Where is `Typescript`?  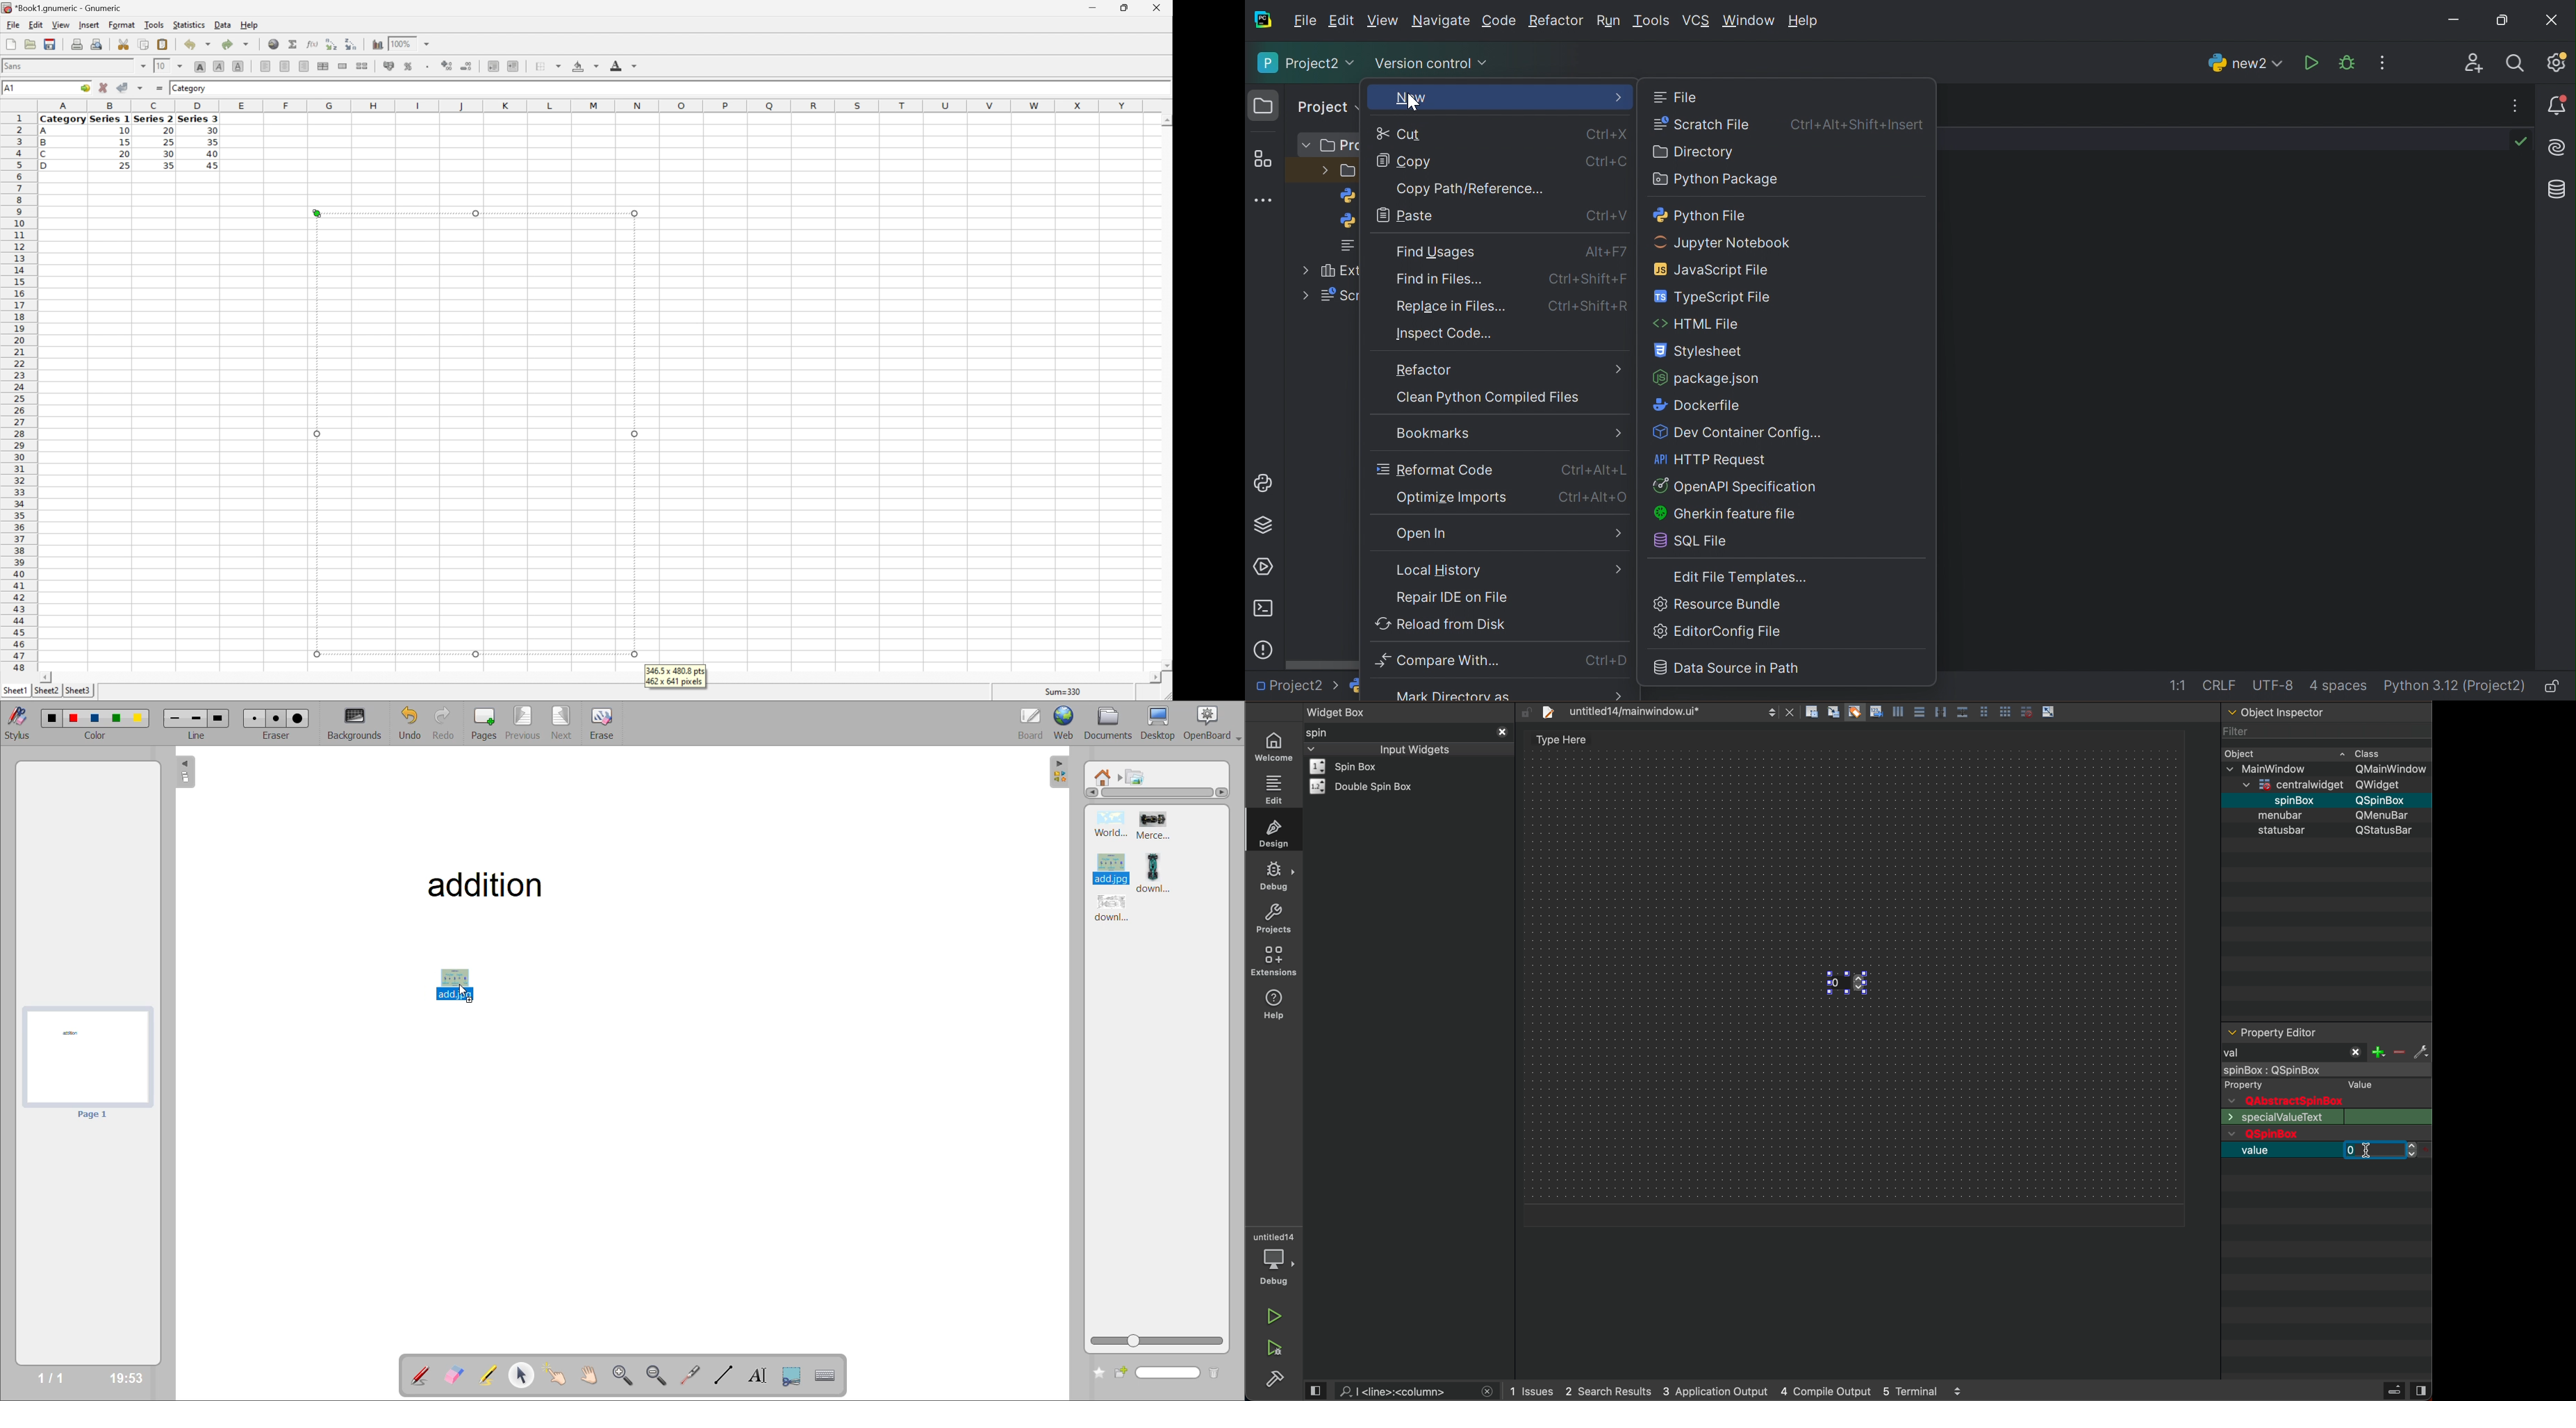 Typescript is located at coordinates (1713, 297).